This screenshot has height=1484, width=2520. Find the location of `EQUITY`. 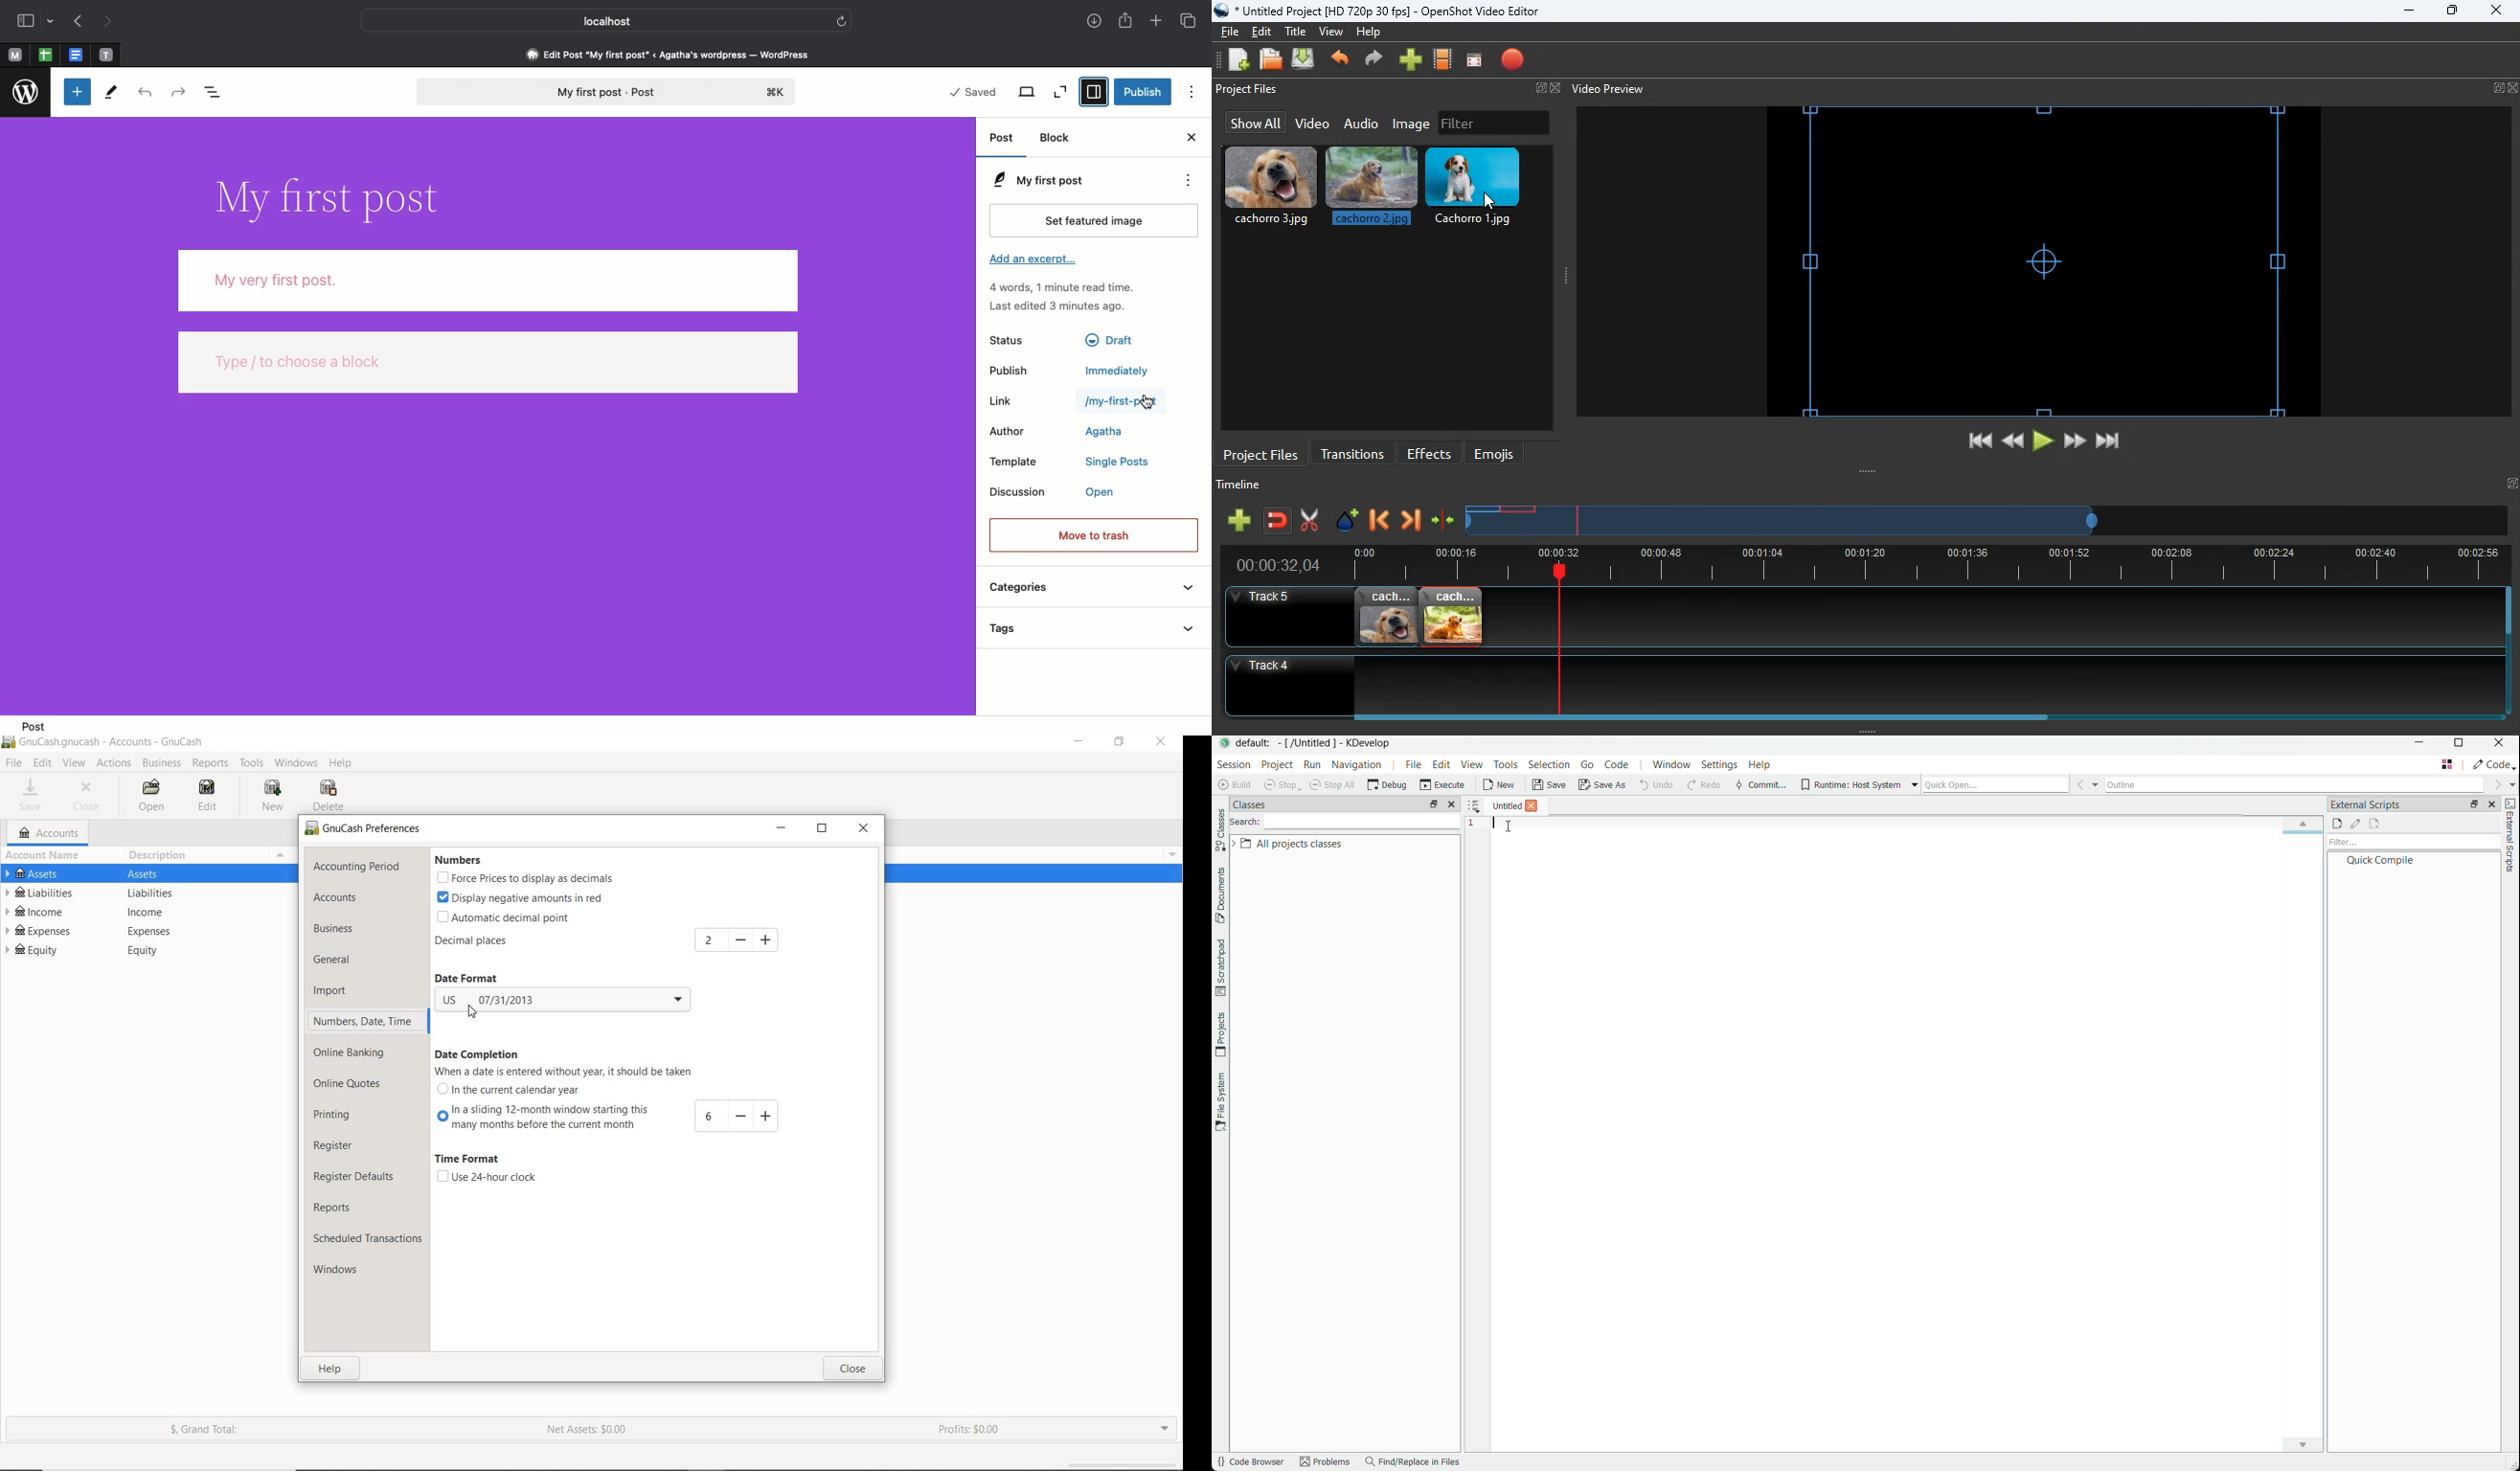

EQUITY is located at coordinates (146, 952).